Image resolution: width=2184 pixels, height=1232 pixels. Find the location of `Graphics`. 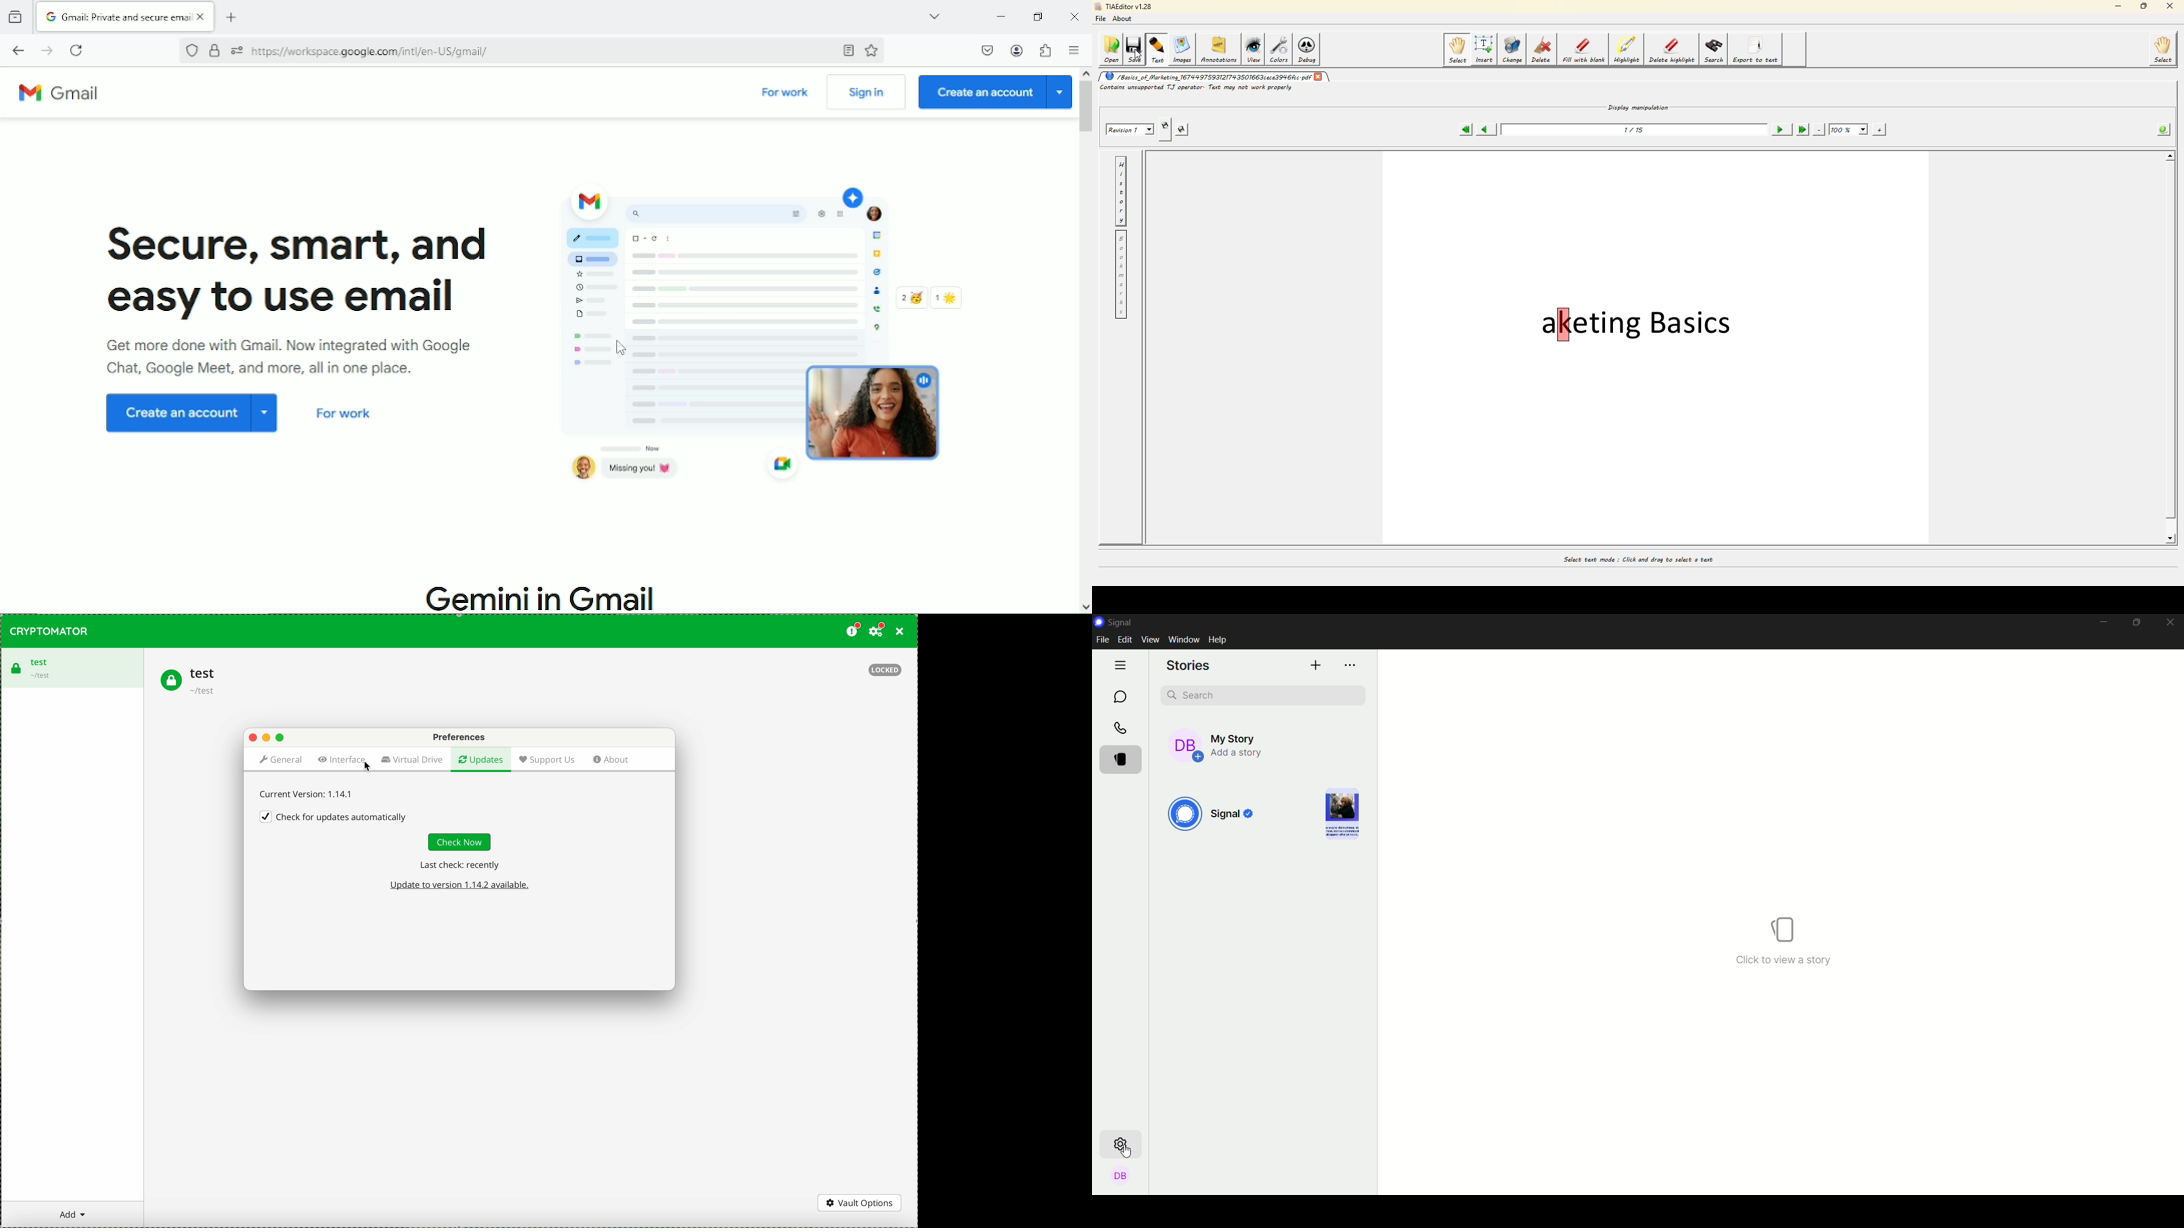

Graphics is located at coordinates (769, 338).